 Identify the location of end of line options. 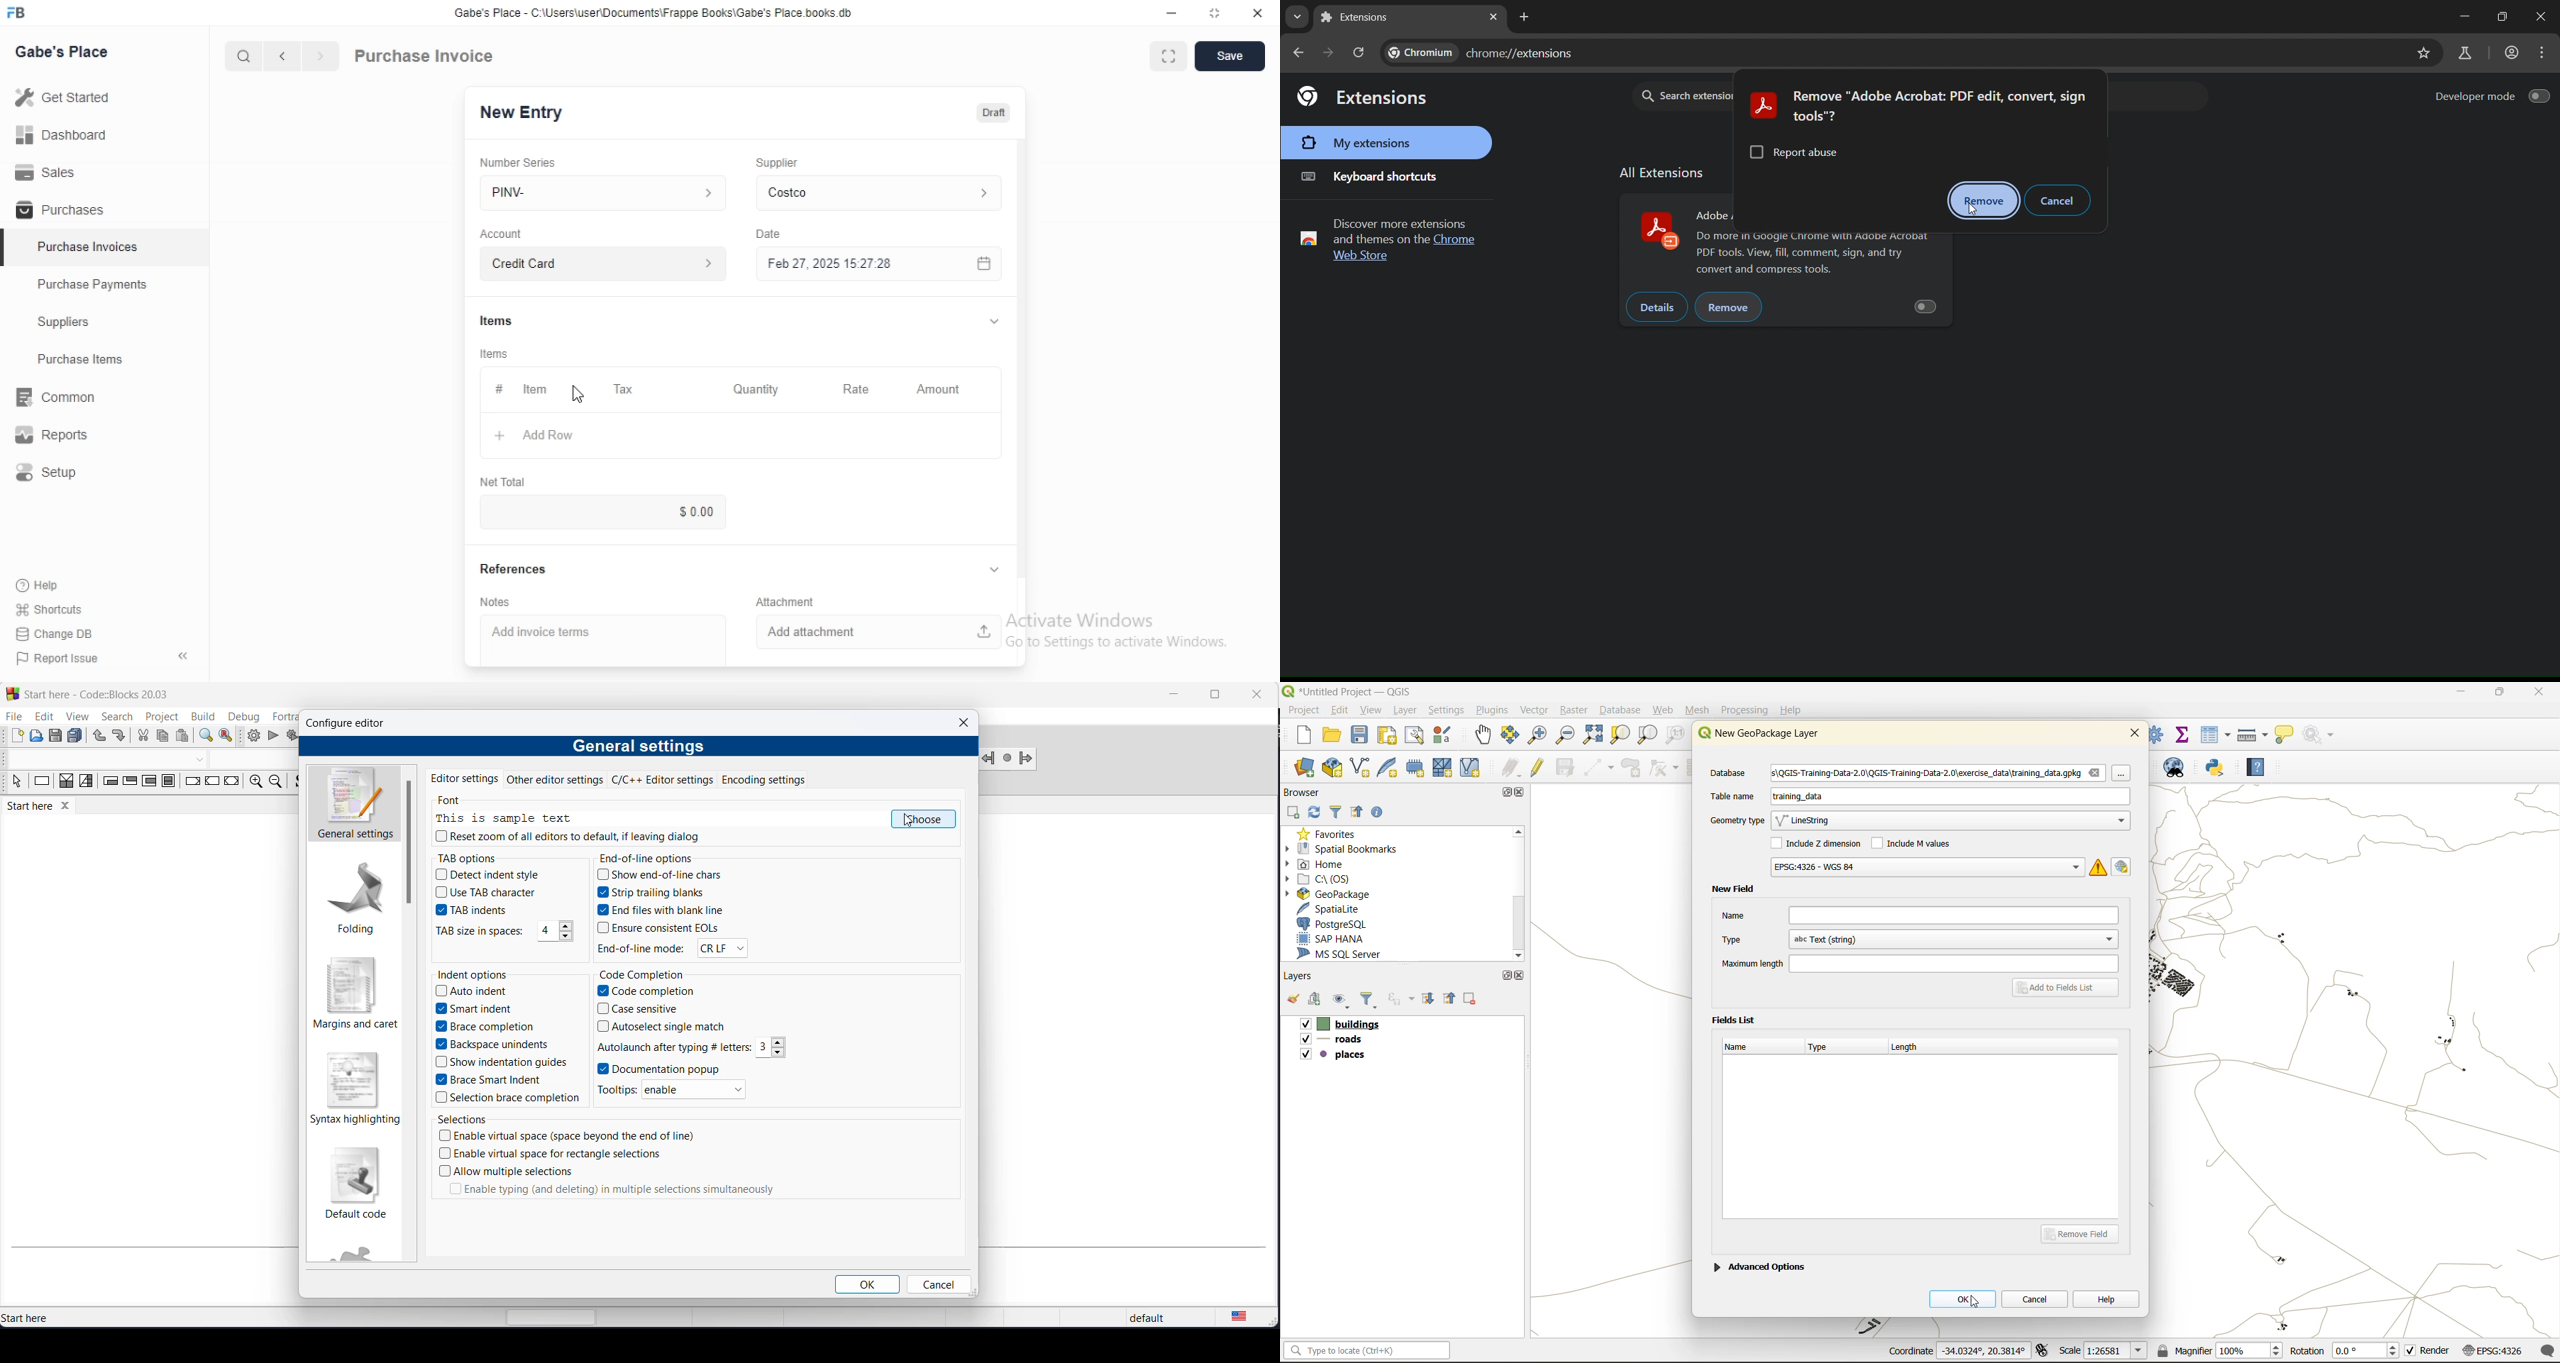
(649, 858).